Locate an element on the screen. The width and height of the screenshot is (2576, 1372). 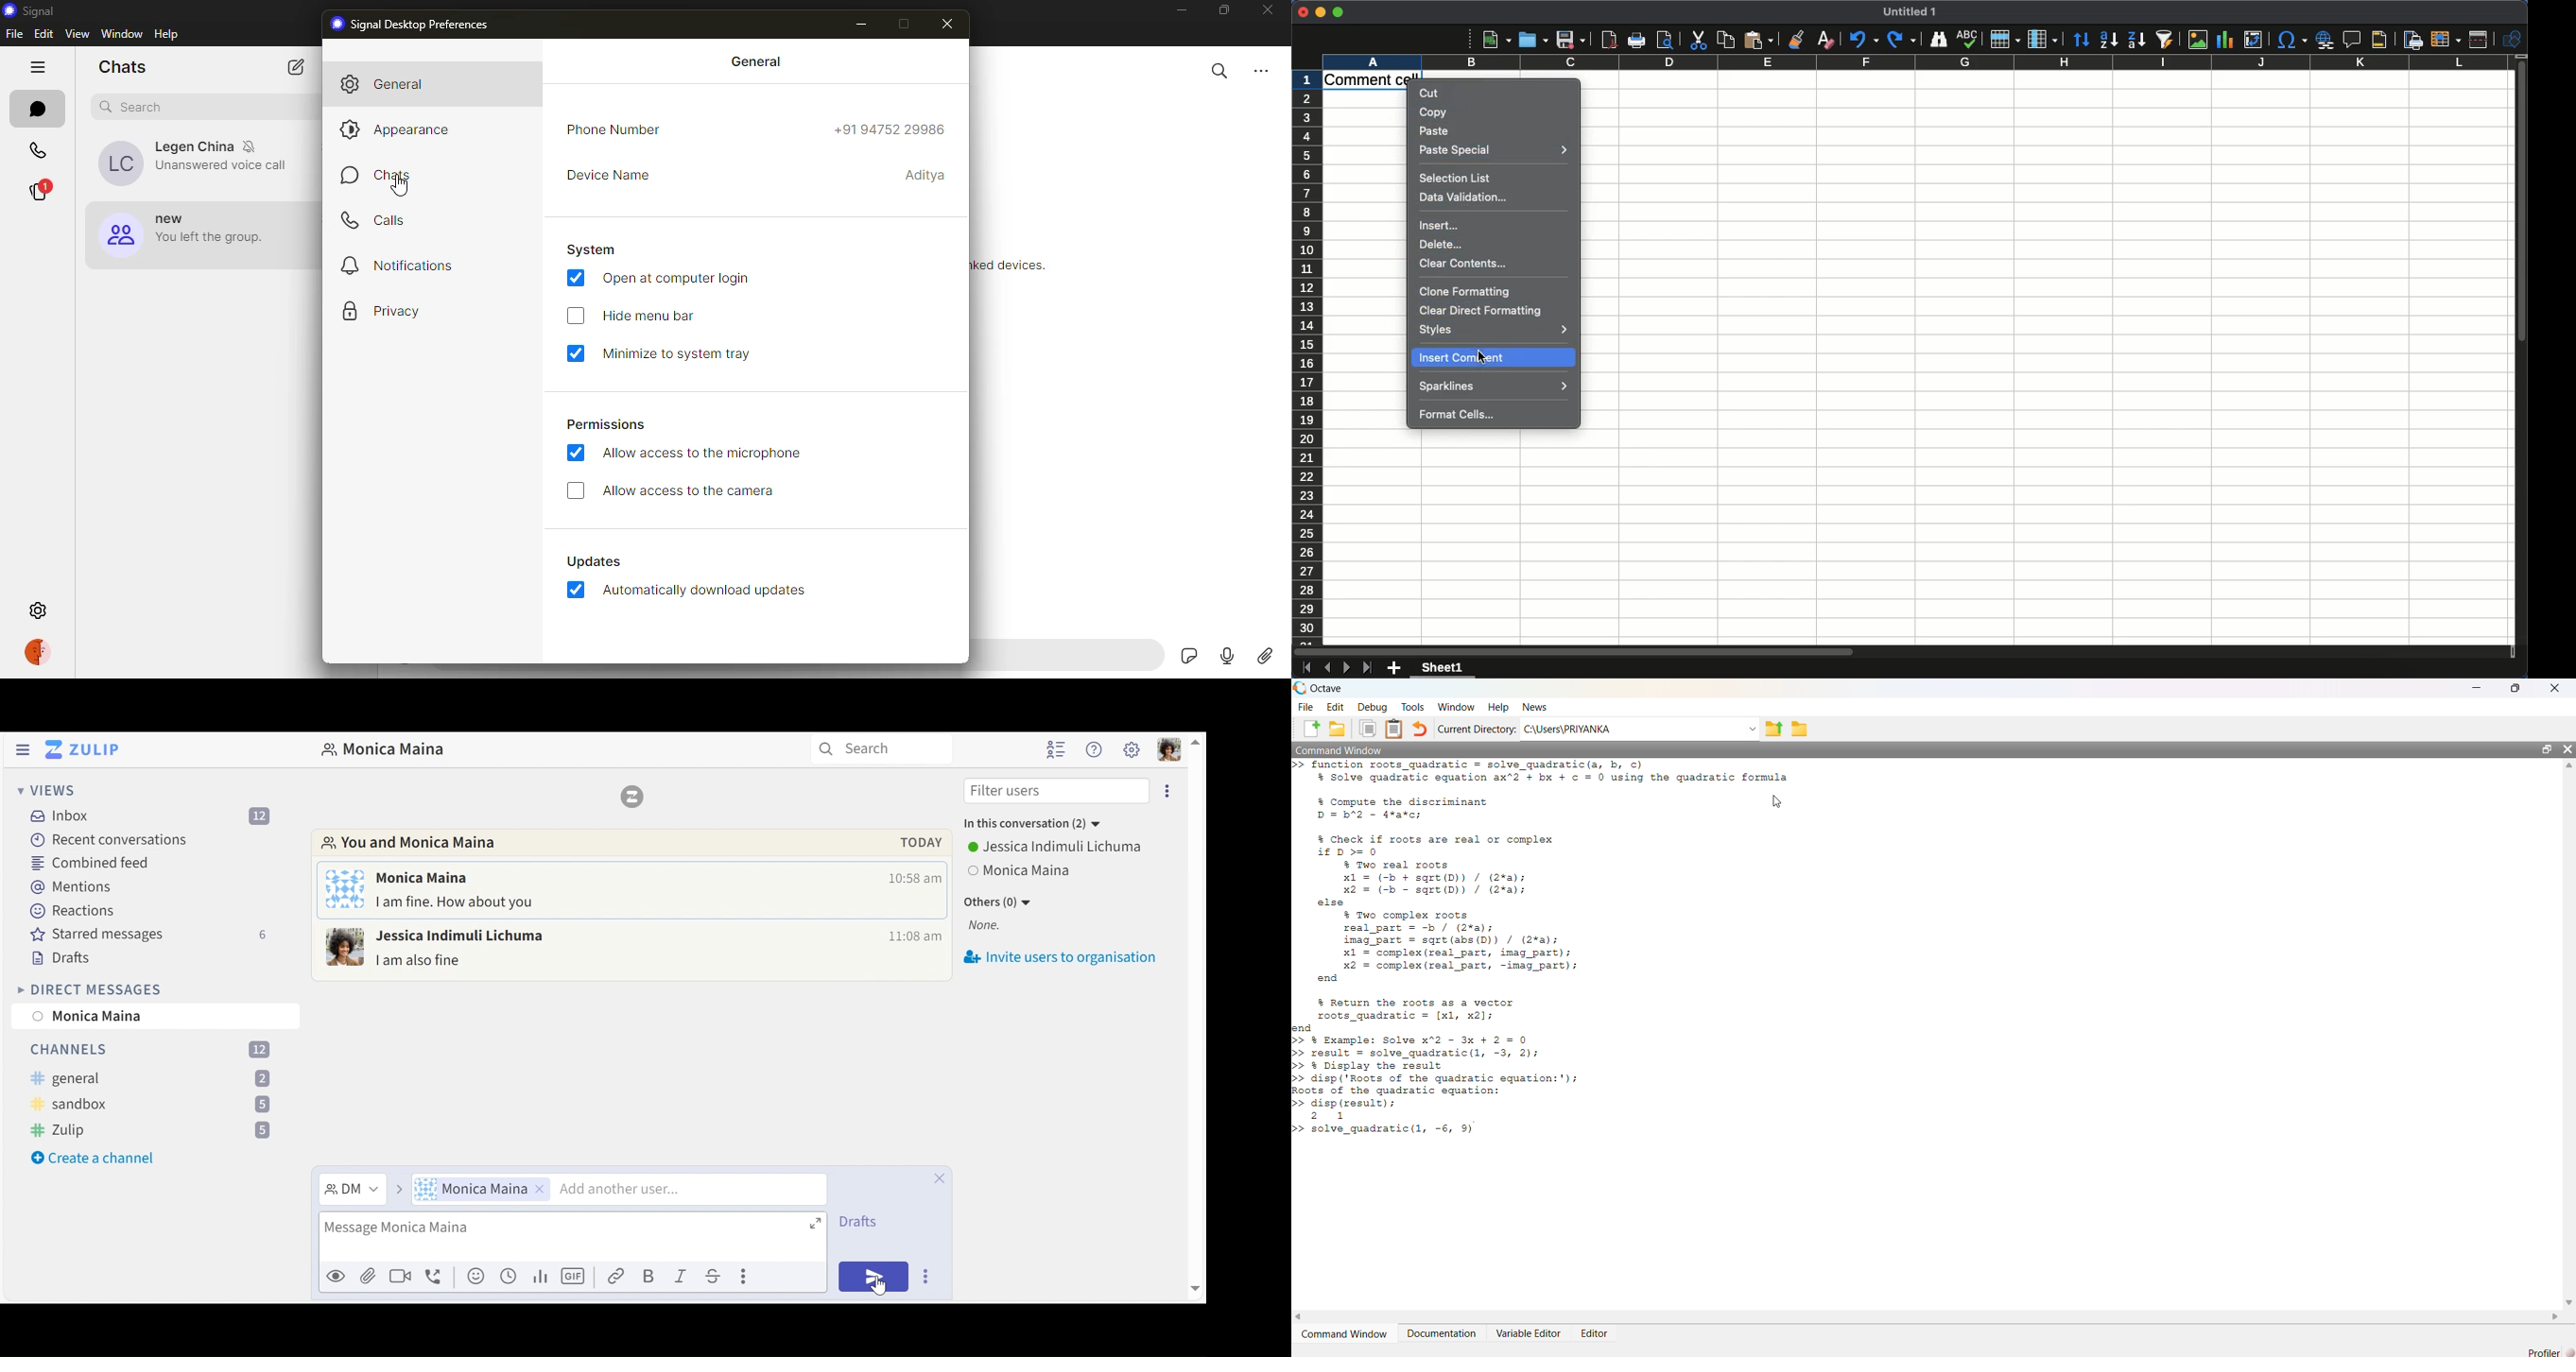
channel is located at coordinates (150, 1078).